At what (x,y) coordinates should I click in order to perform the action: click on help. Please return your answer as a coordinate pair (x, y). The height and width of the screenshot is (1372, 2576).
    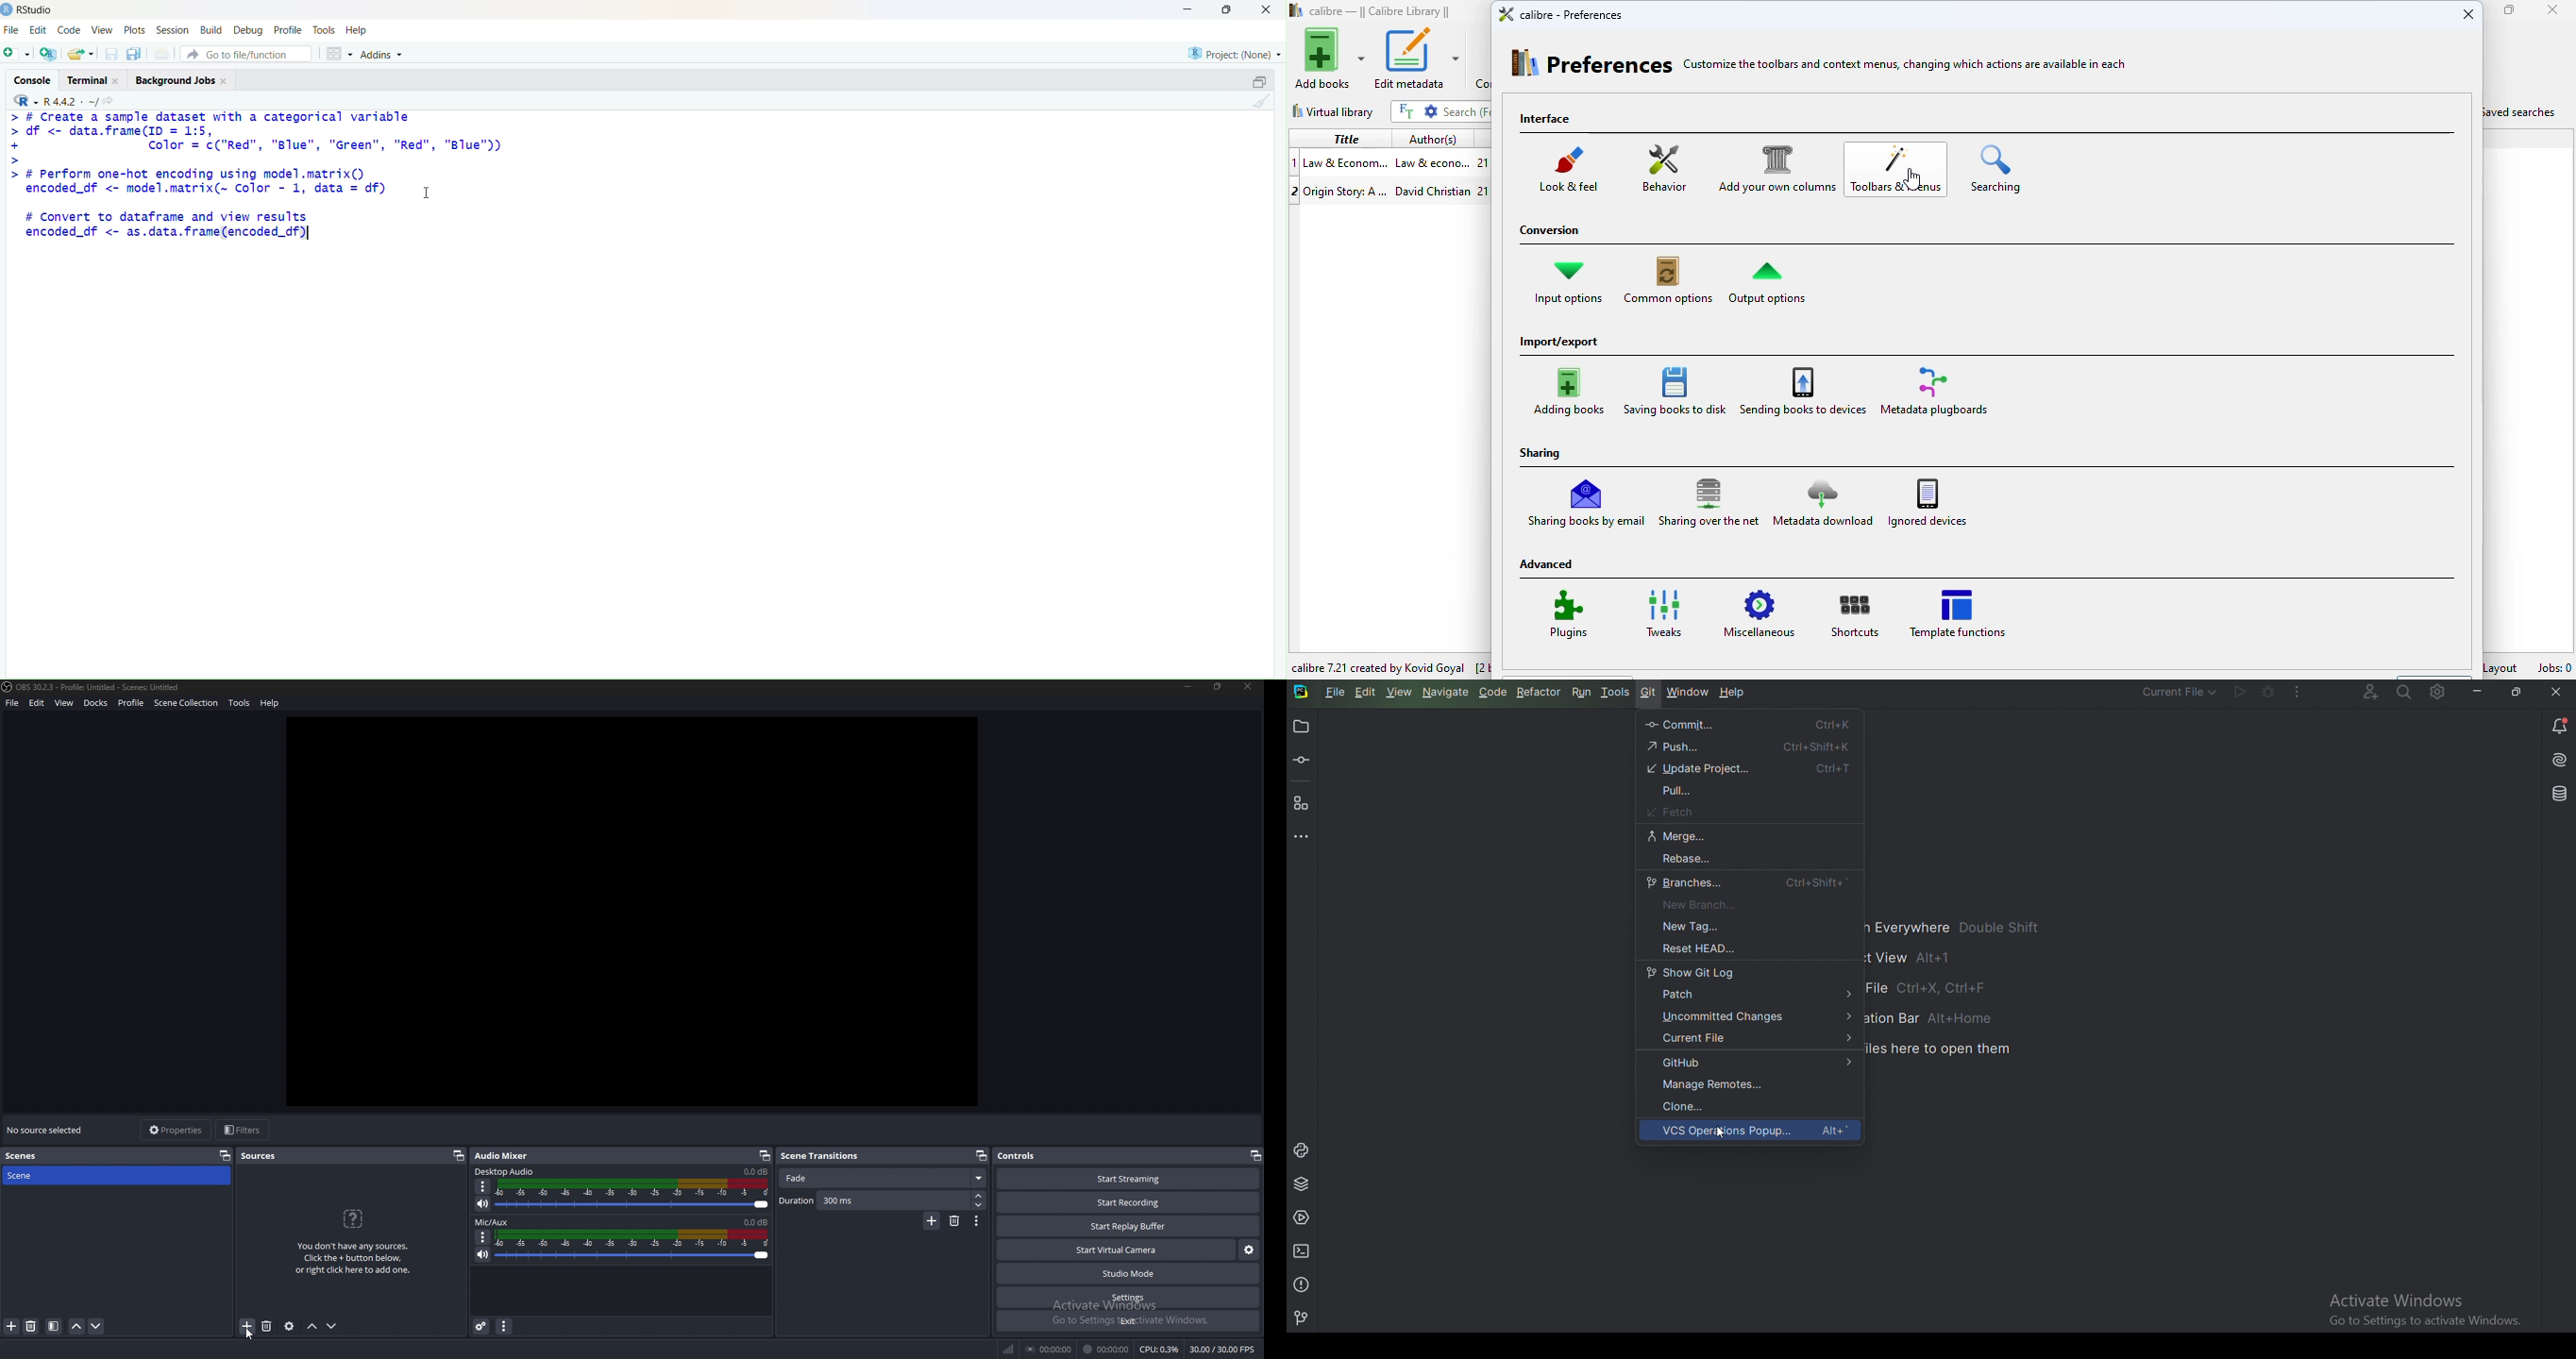
    Looking at the image, I should click on (271, 703).